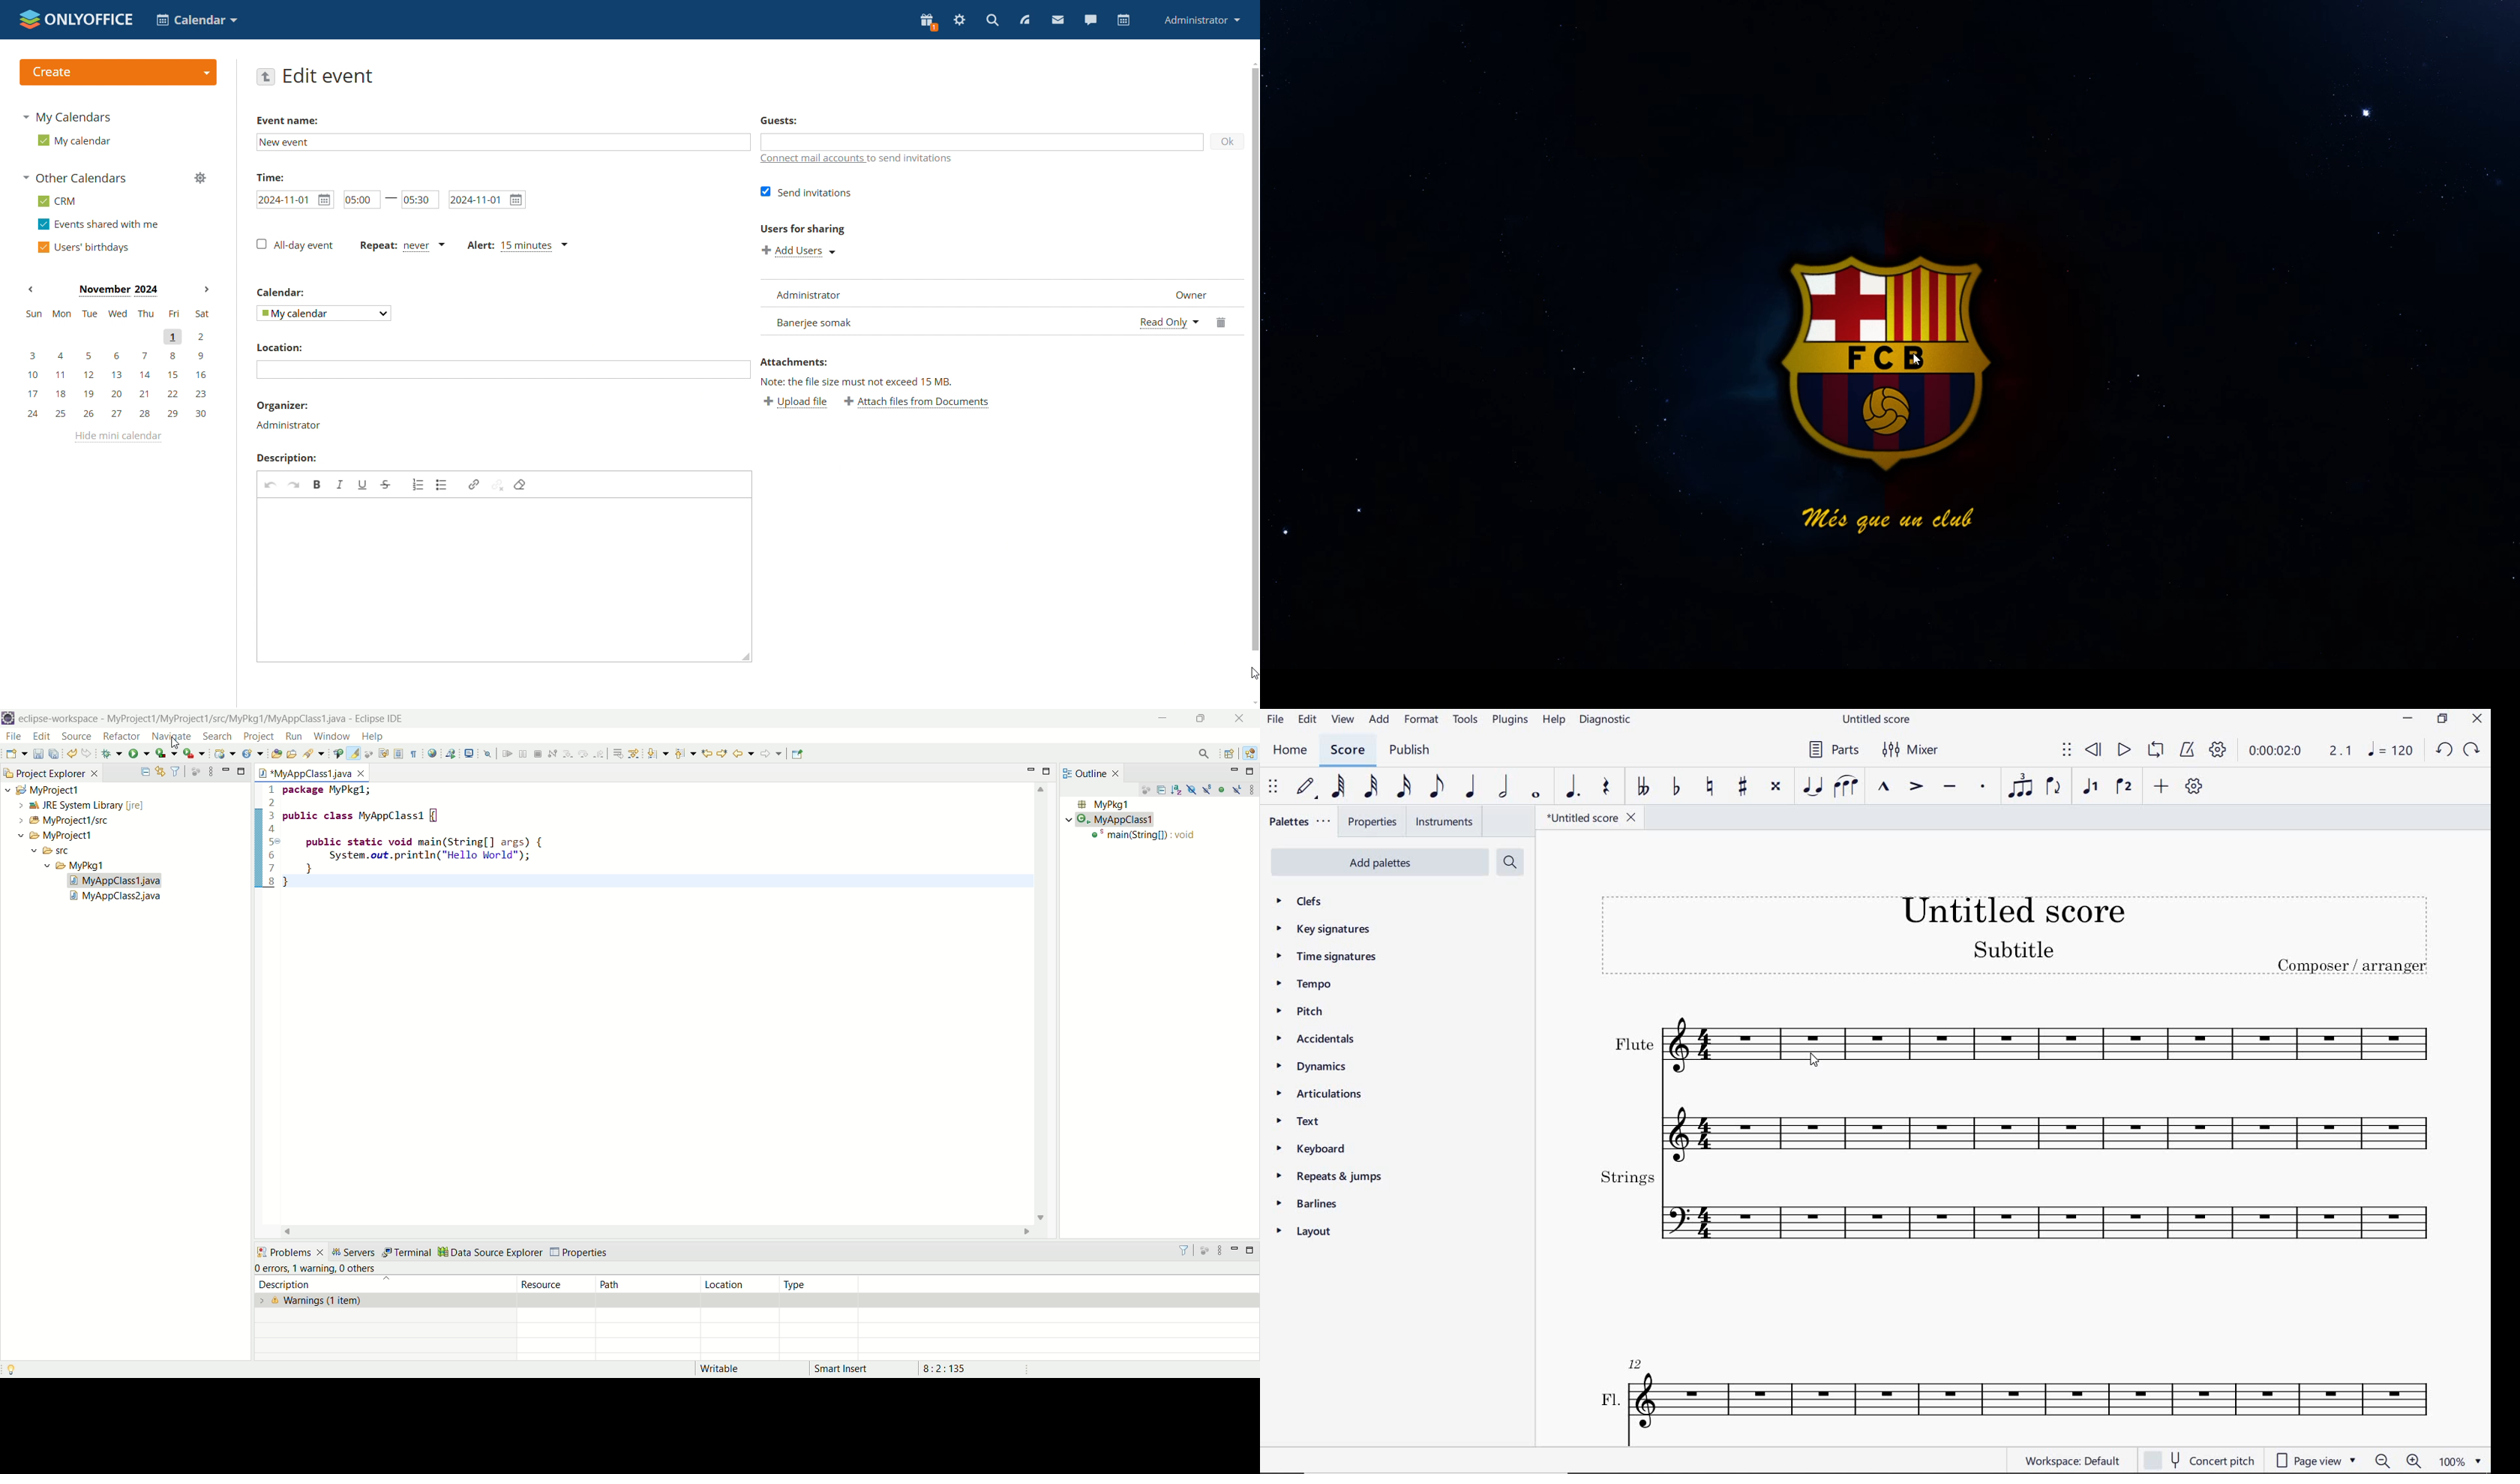  Describe the element at coordinates (1984, 787) in the screenshot. I see `STACCATO` at that location.